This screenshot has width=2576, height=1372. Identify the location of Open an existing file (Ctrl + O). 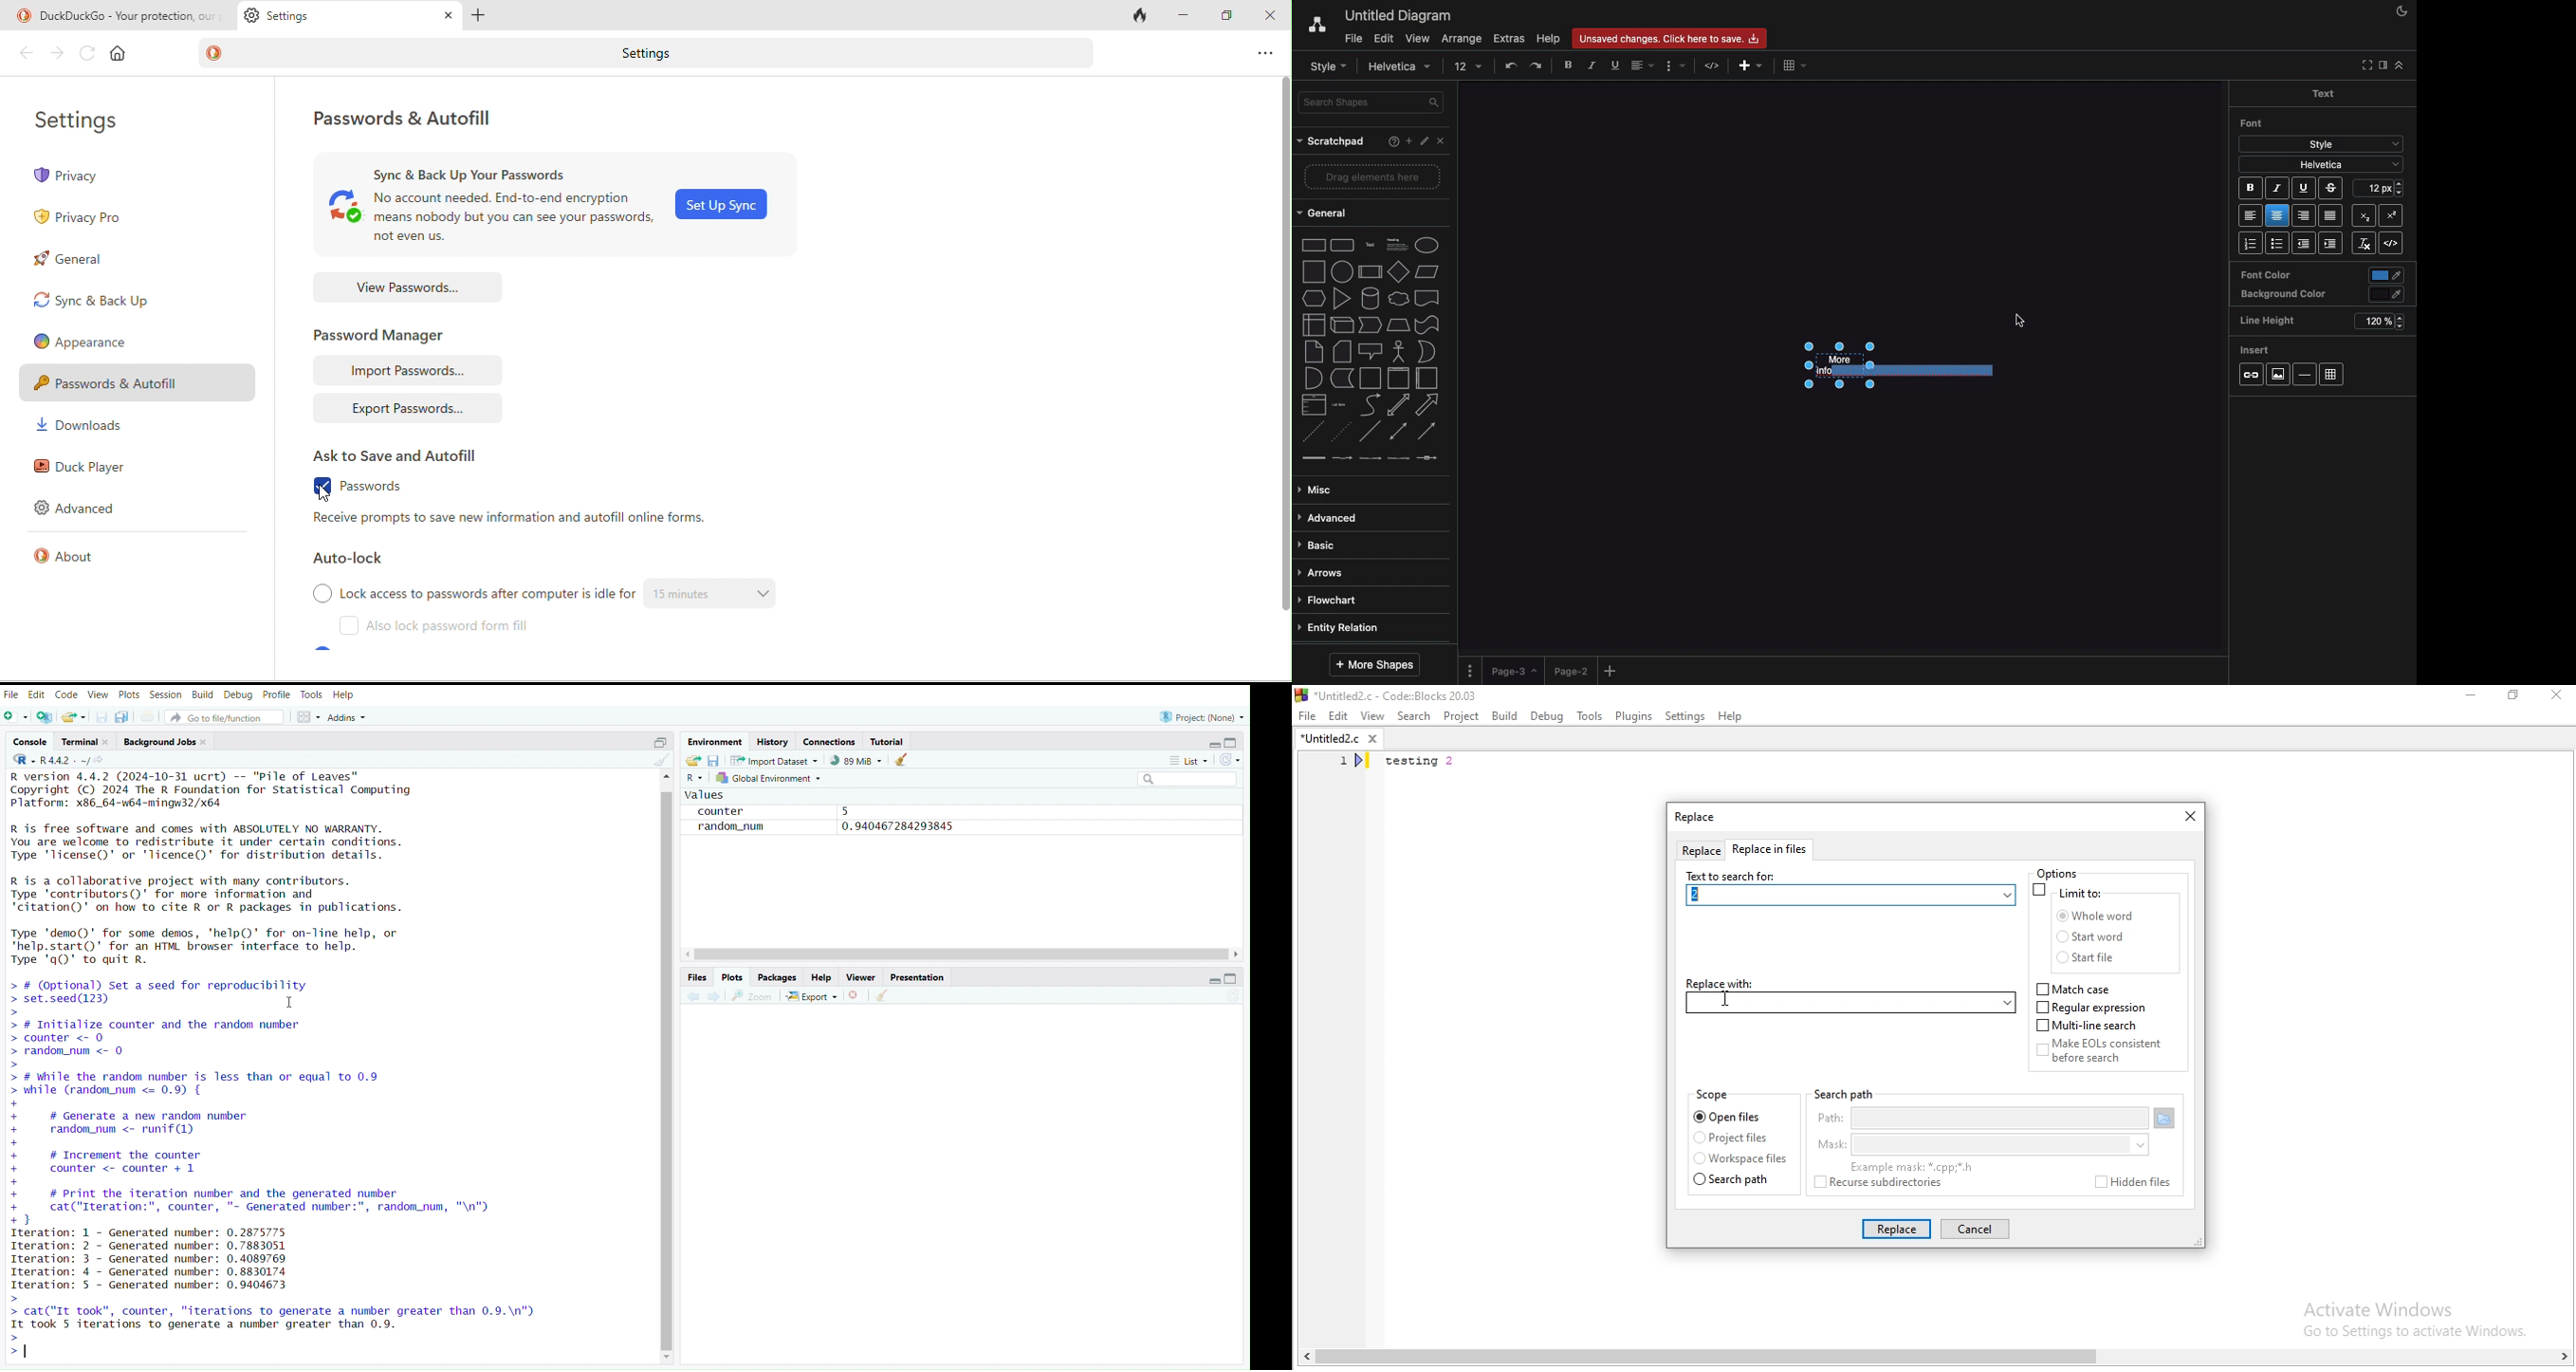
(74, 716).